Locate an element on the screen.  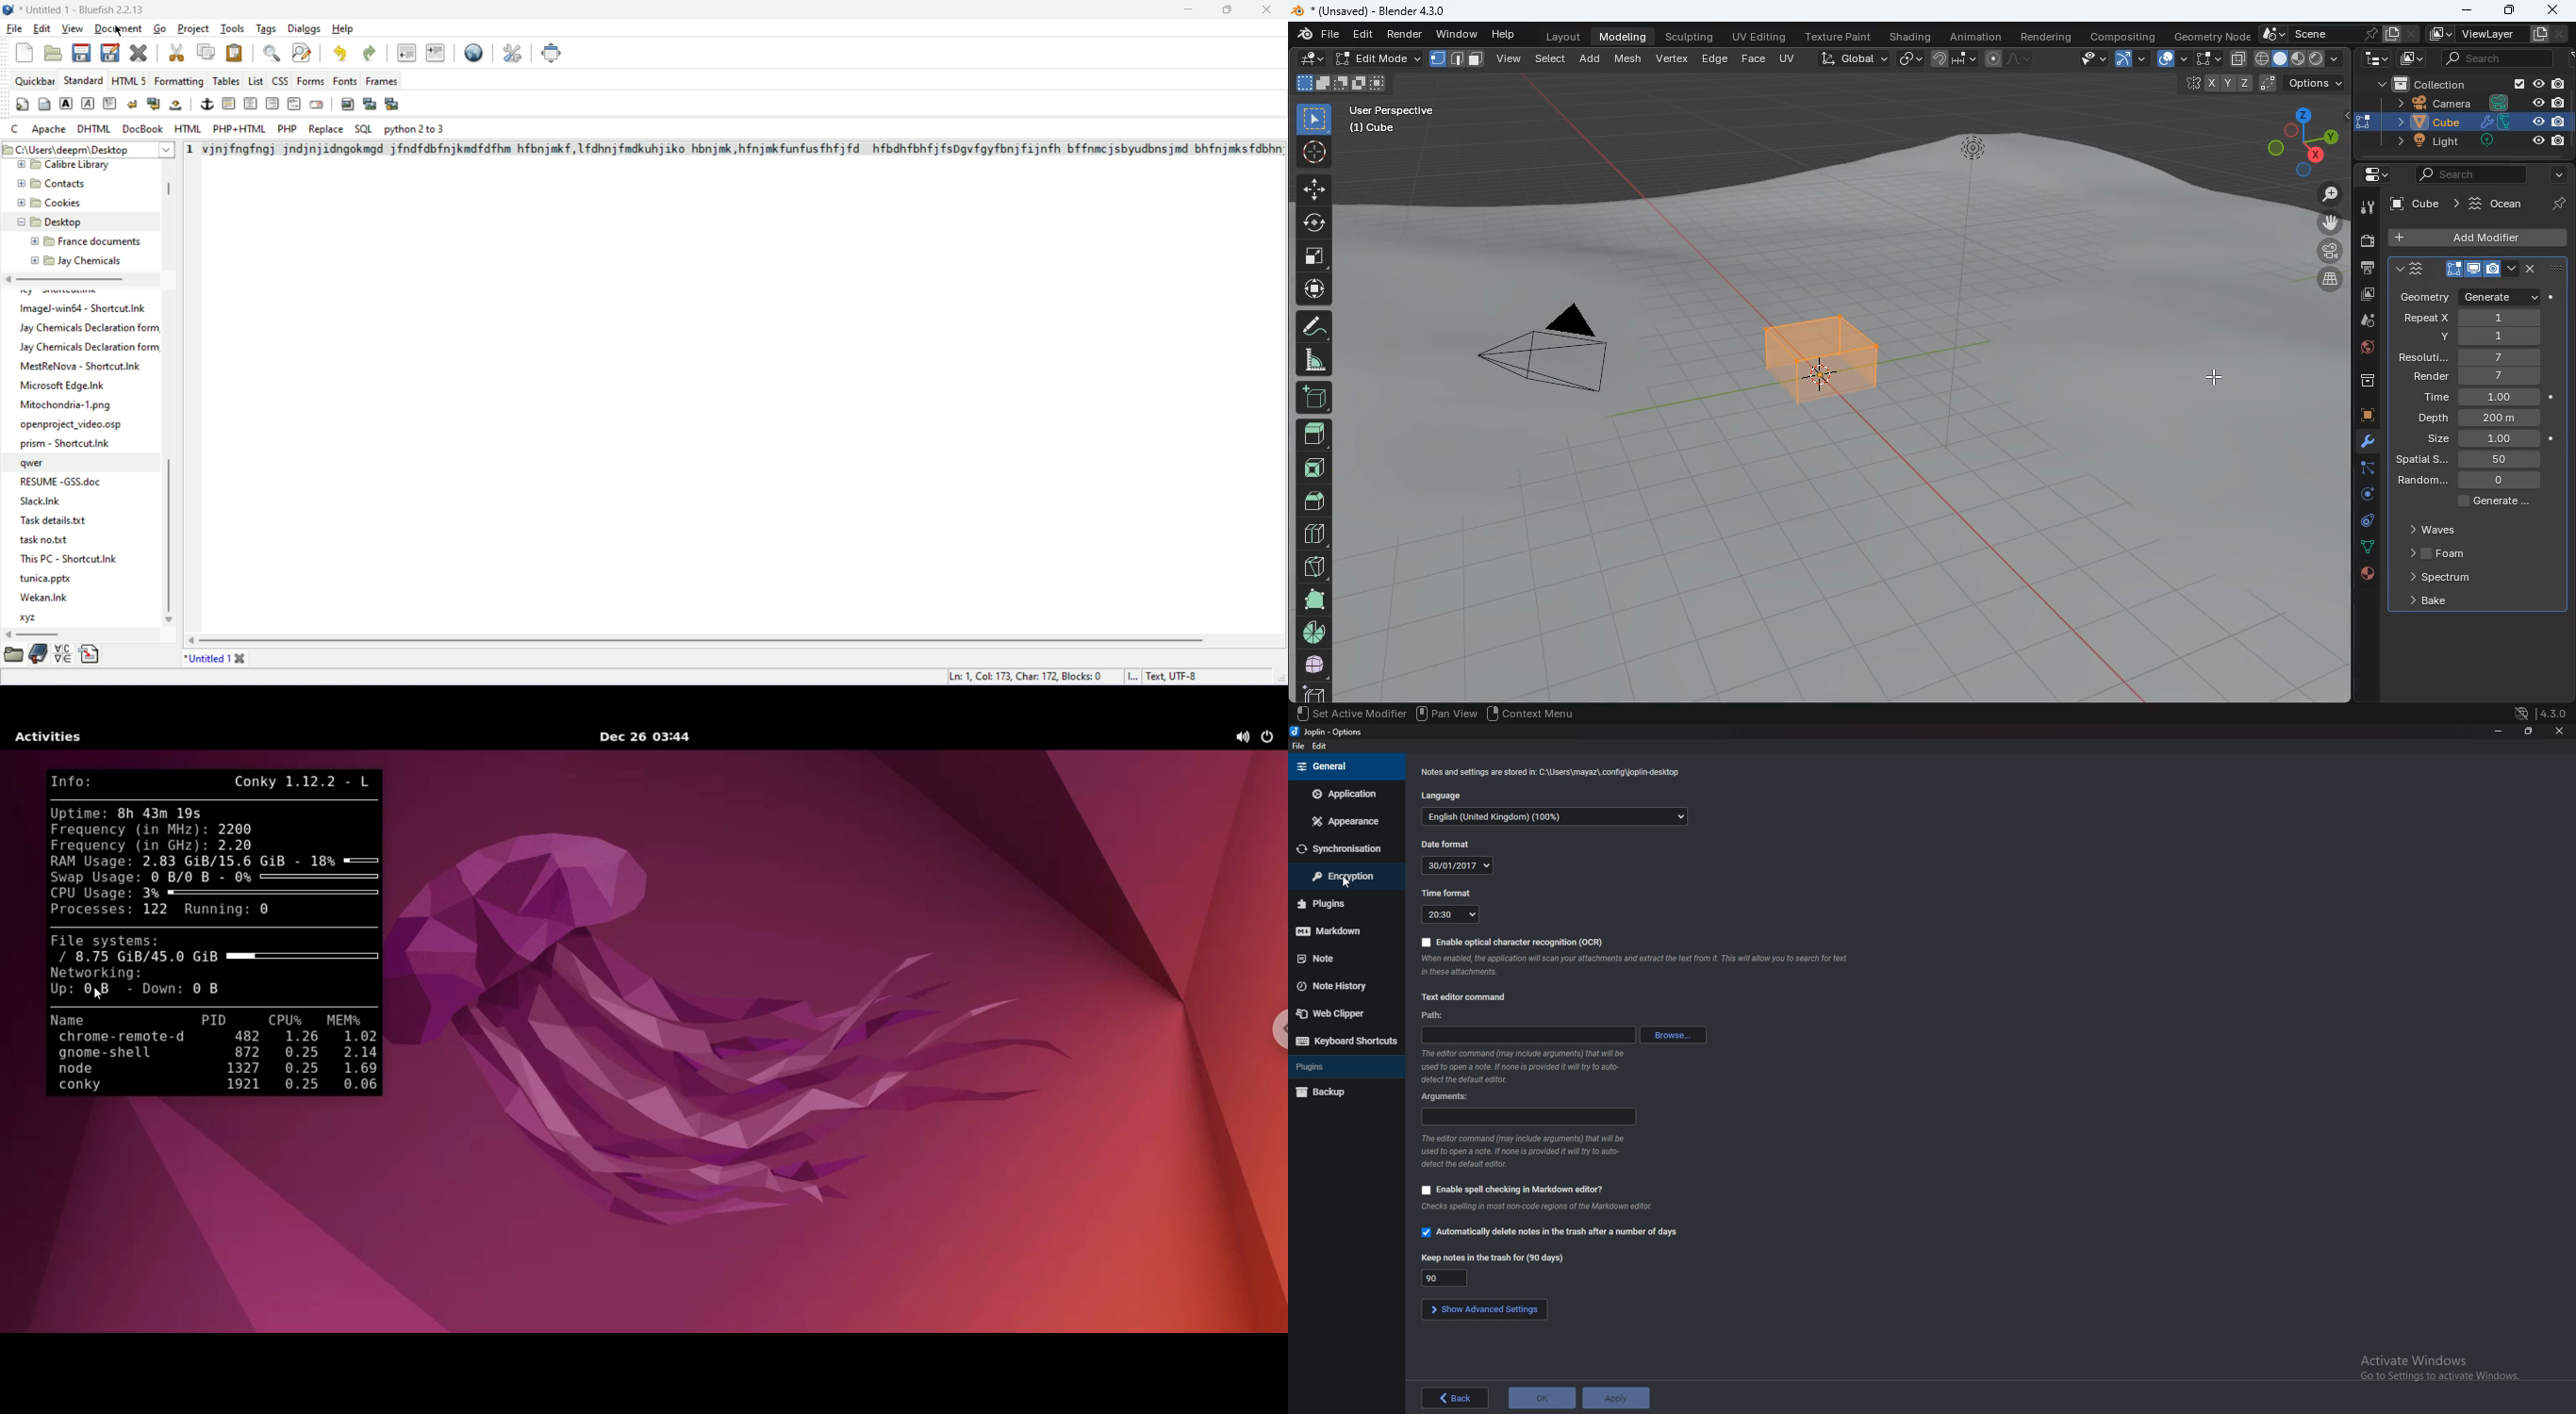
divide is located at coordinates (1315, 533).